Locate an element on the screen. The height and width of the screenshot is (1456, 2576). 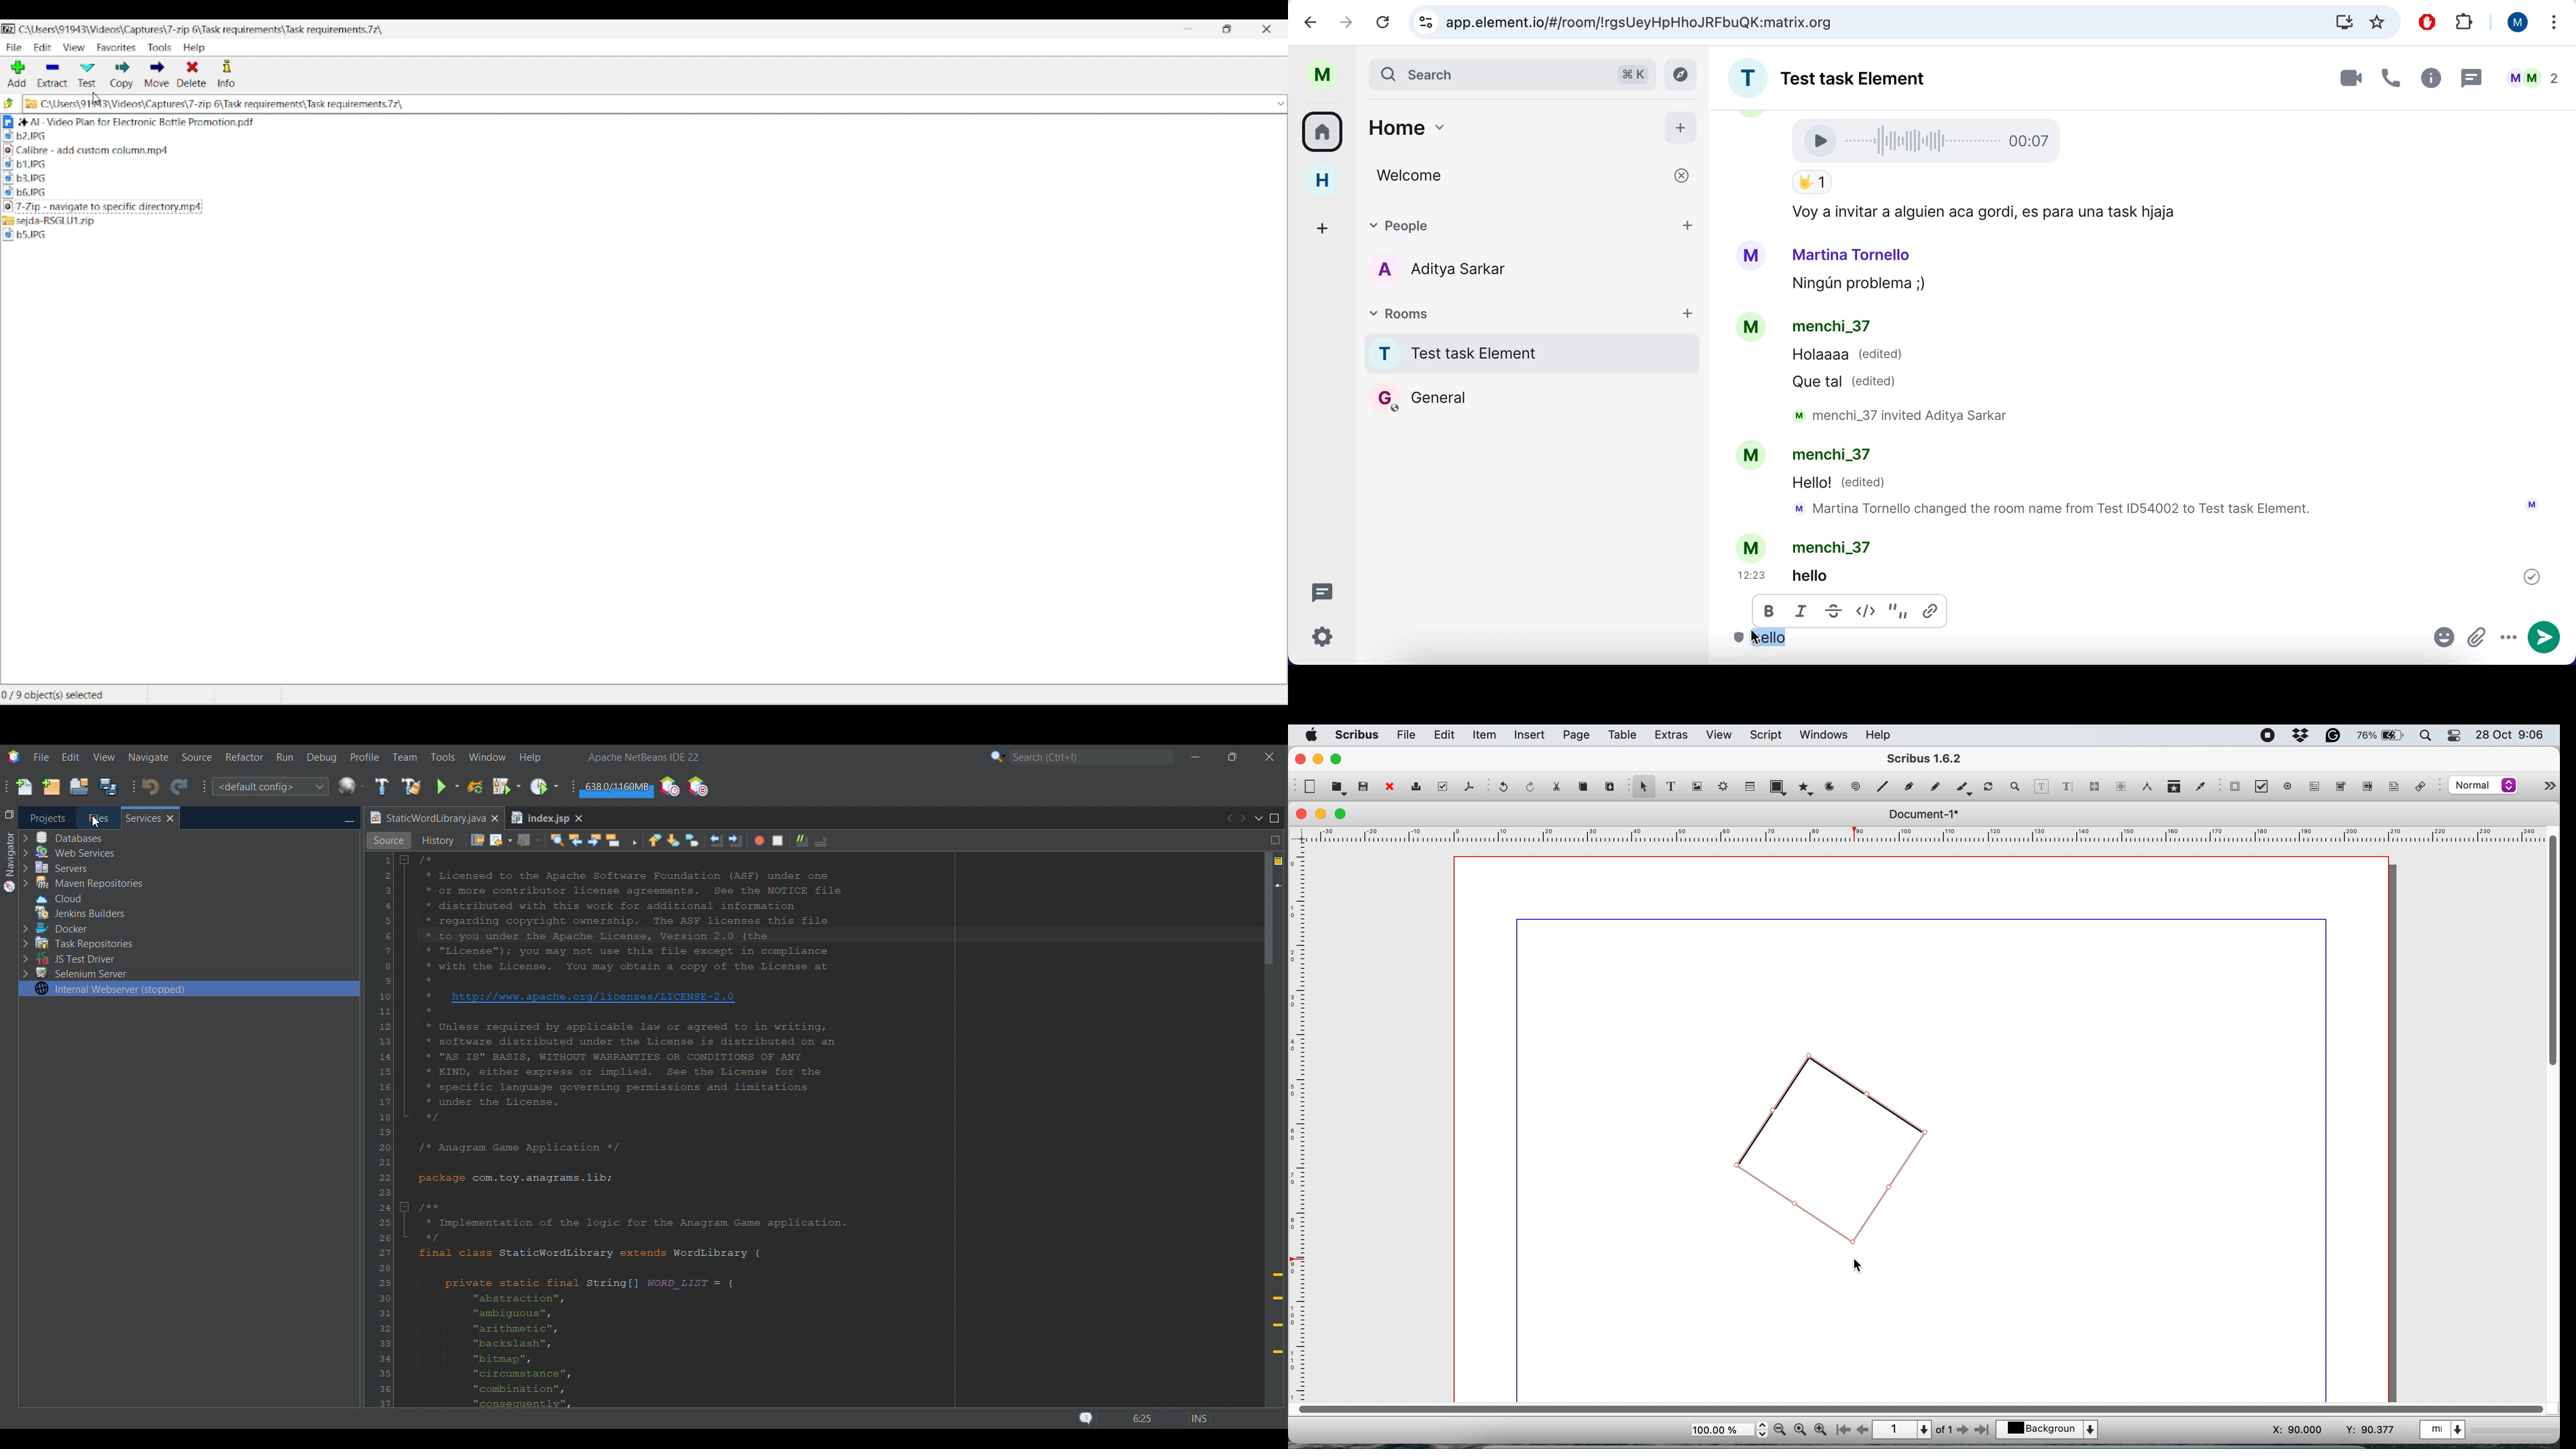
save is located at coordinates (1363, 786).